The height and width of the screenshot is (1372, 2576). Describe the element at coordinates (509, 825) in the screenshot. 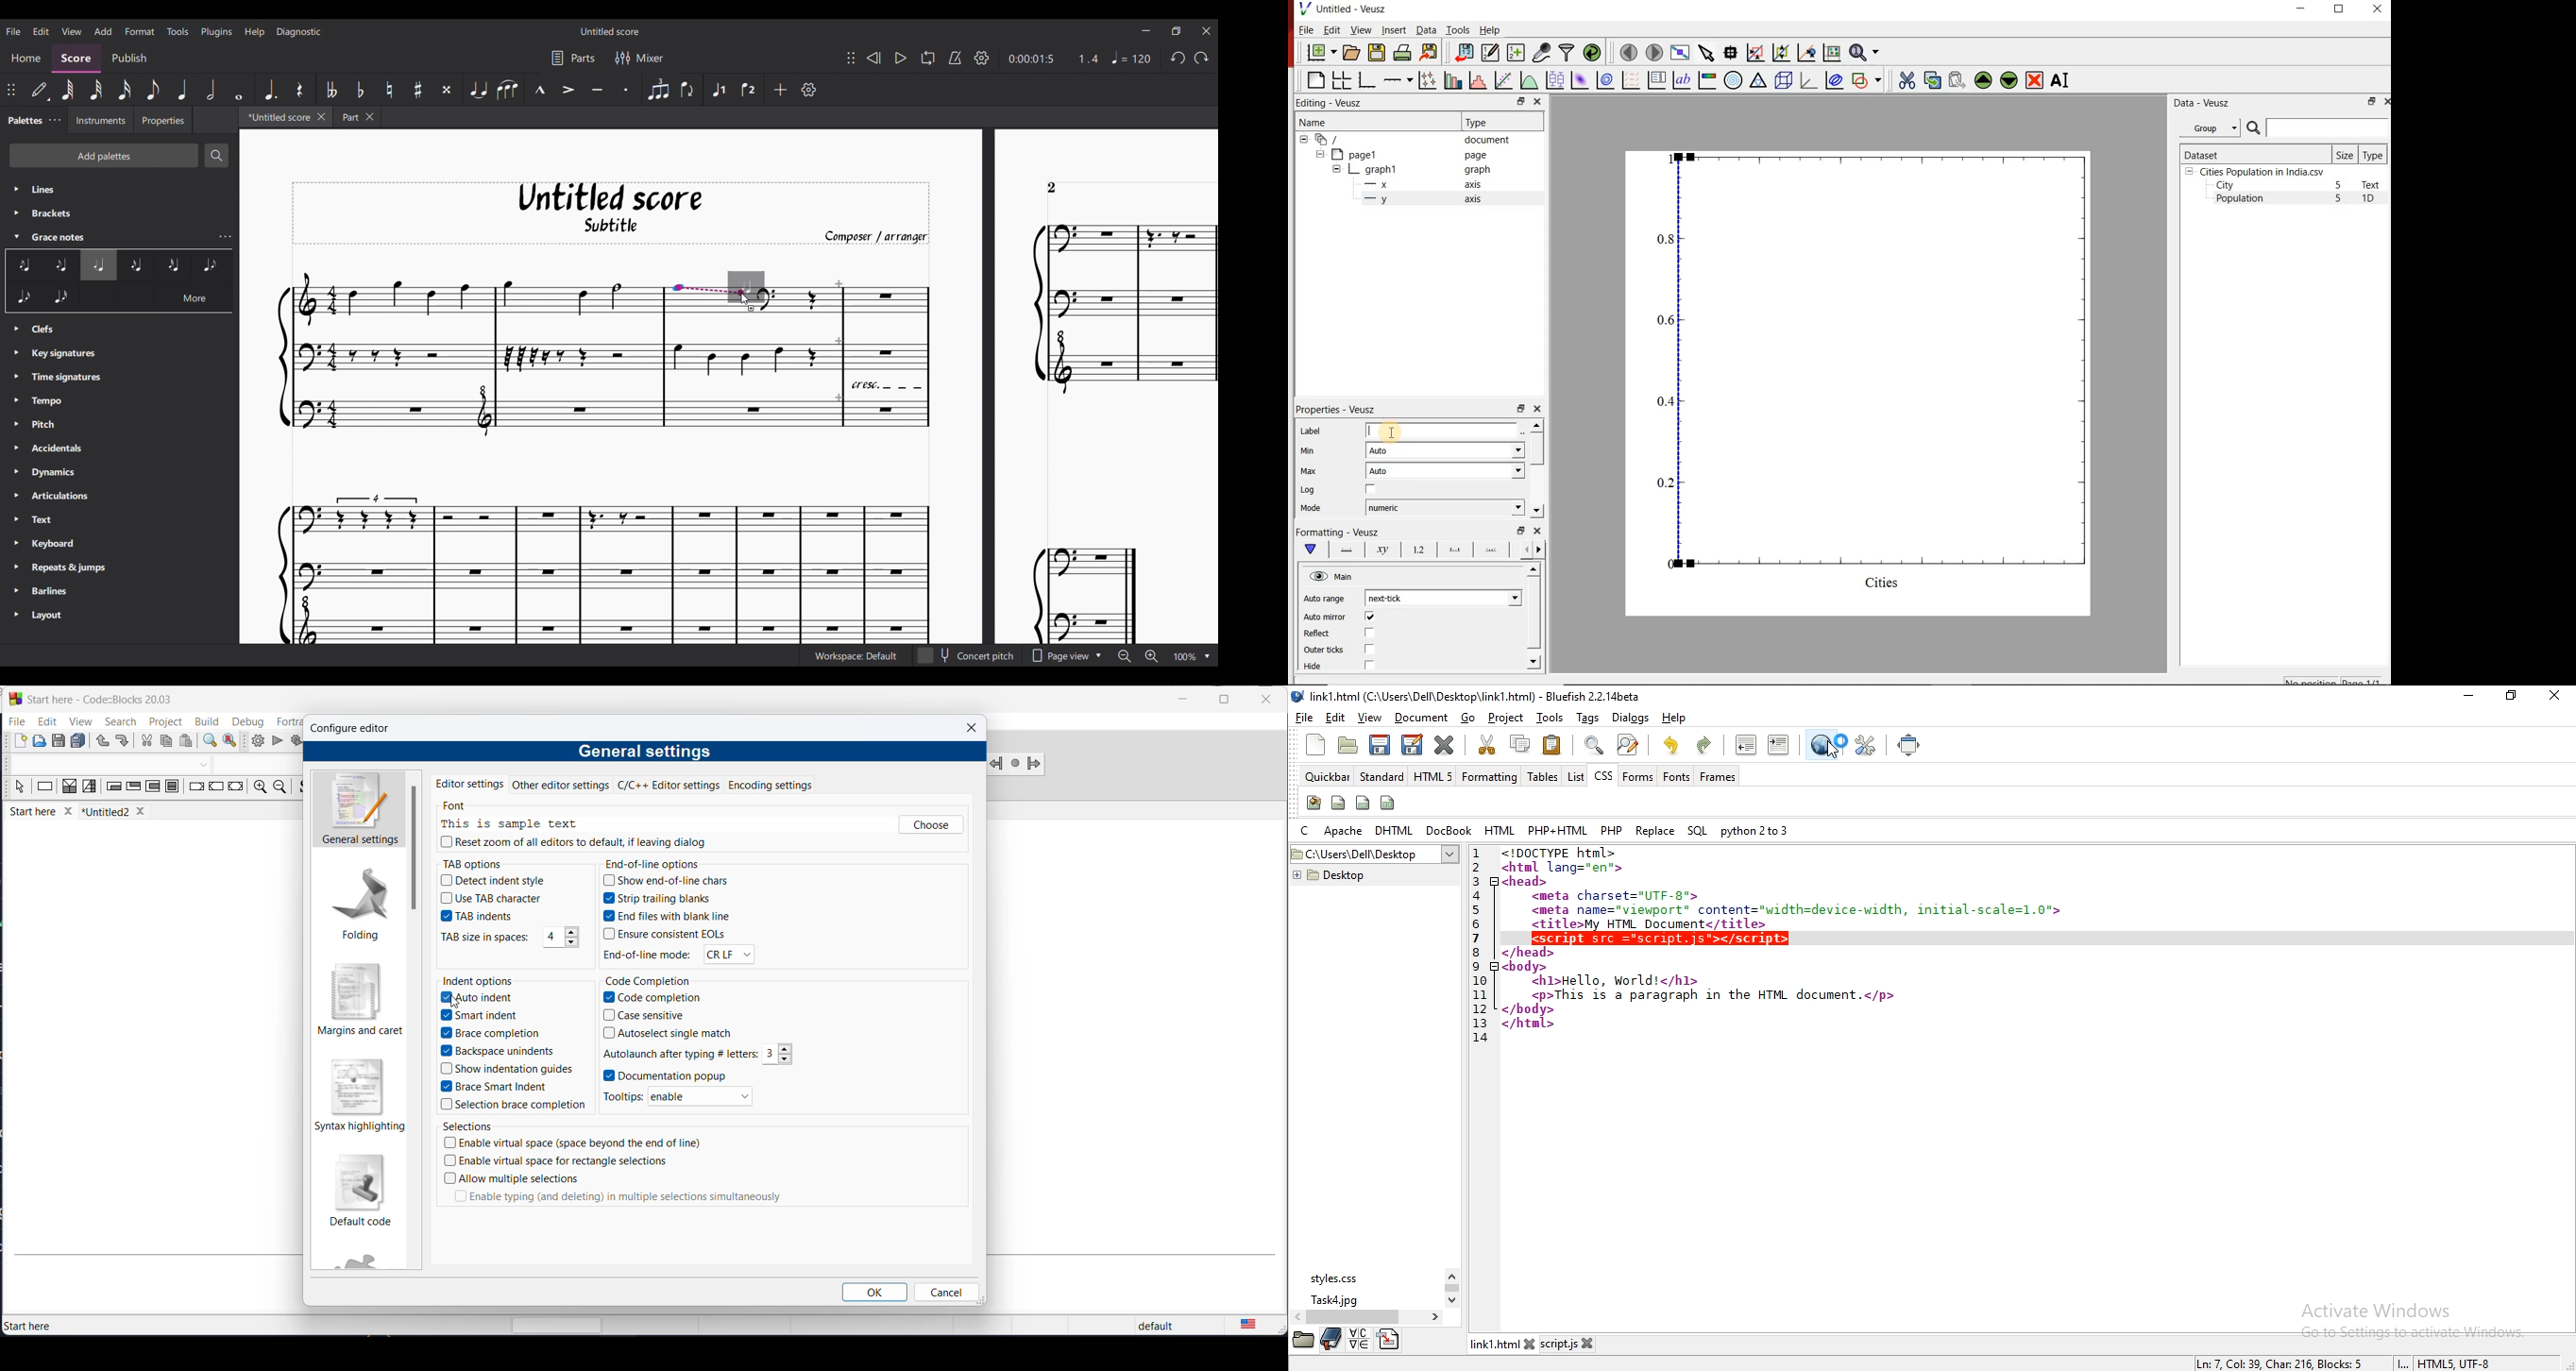

I see `sample text` at that location.